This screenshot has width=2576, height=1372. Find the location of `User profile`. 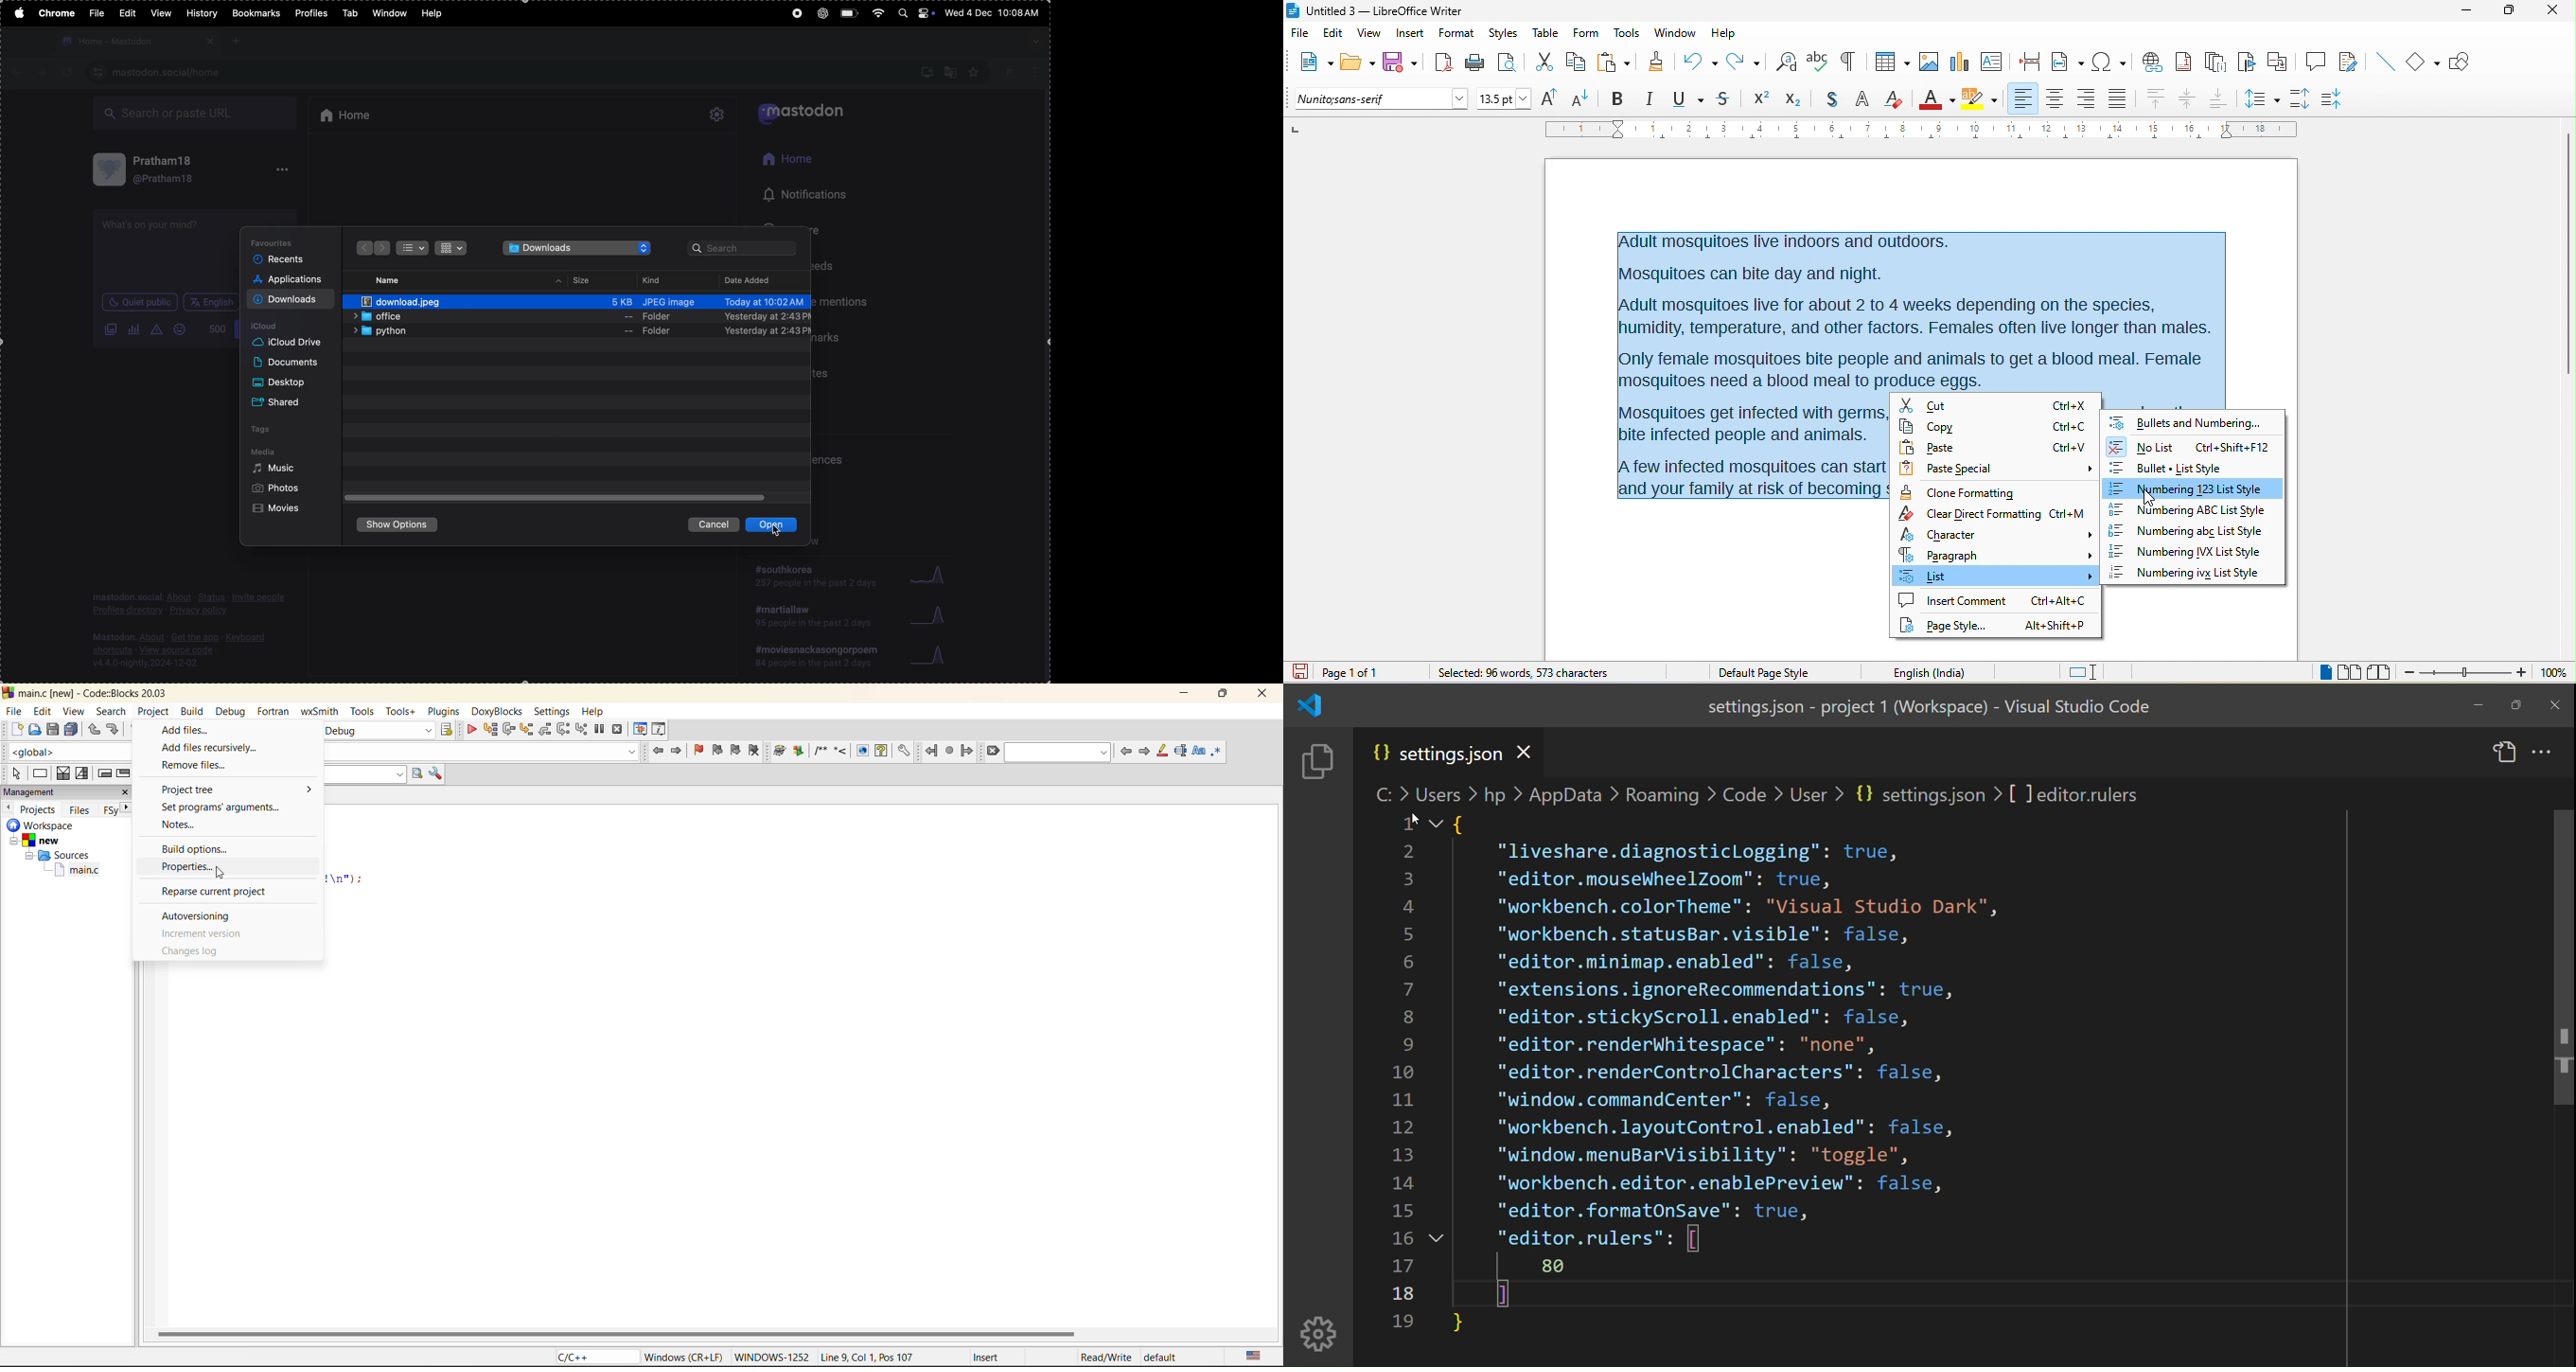

User profile is located at coordinates (173, 169).